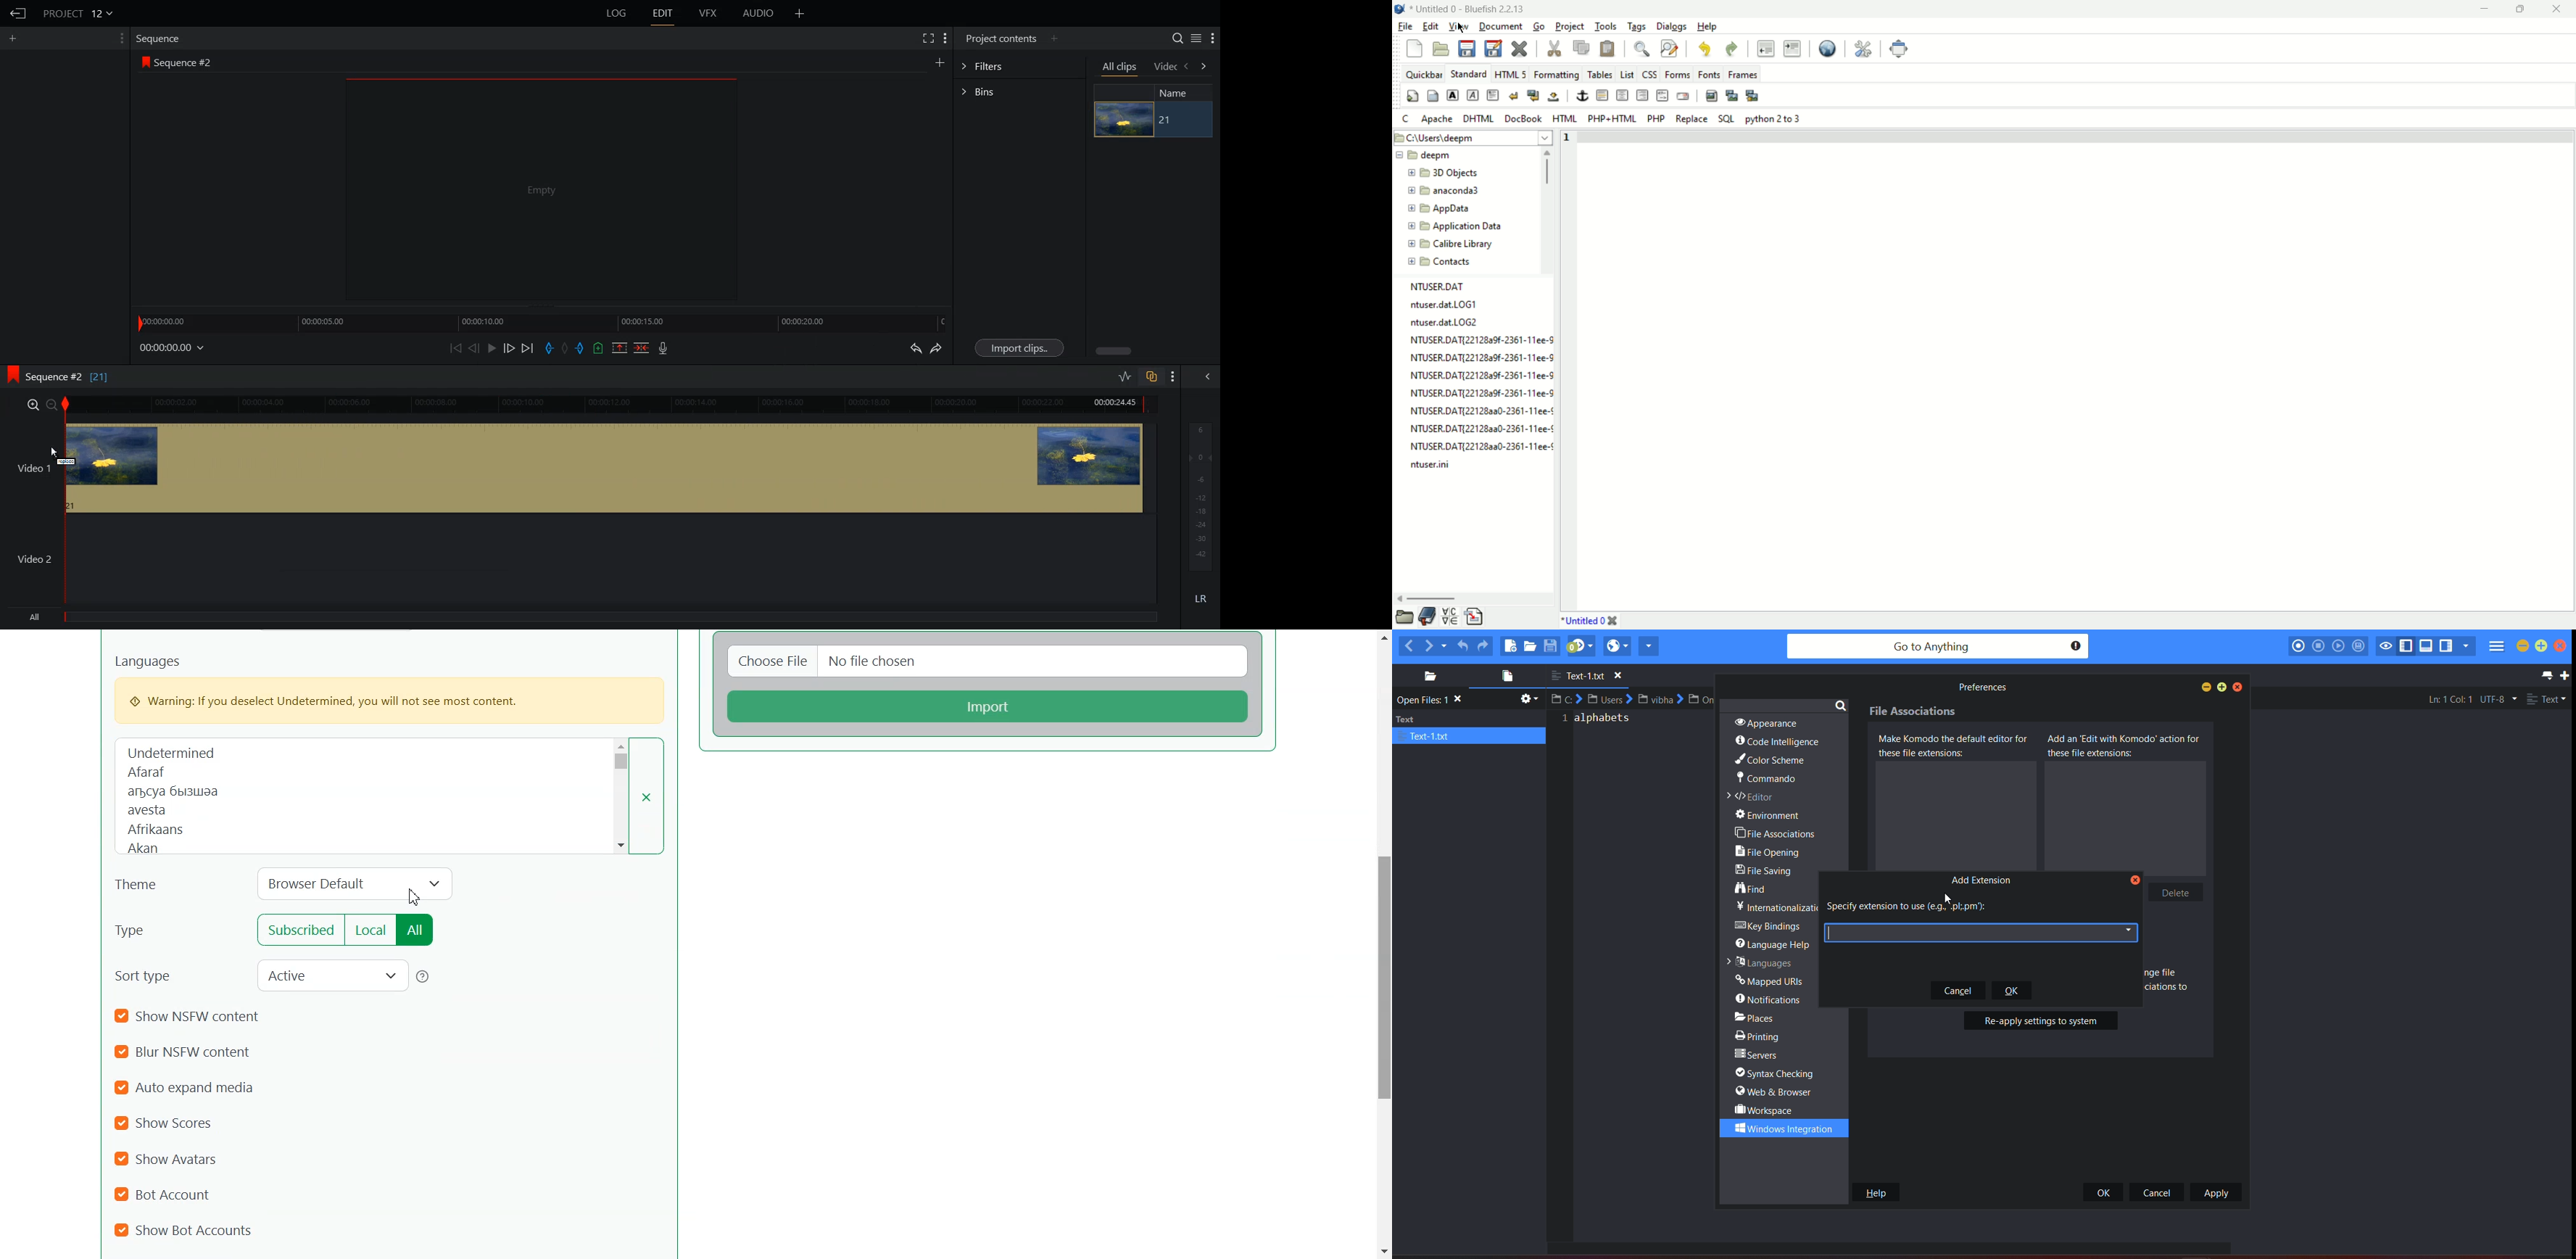 Image resolution: width=2576 pixels, height=1260 pixels. What do you see at coordinates (580, 348) in the screenshot?
I see `Add out mark in the current video` at bounding box center [580, 348].